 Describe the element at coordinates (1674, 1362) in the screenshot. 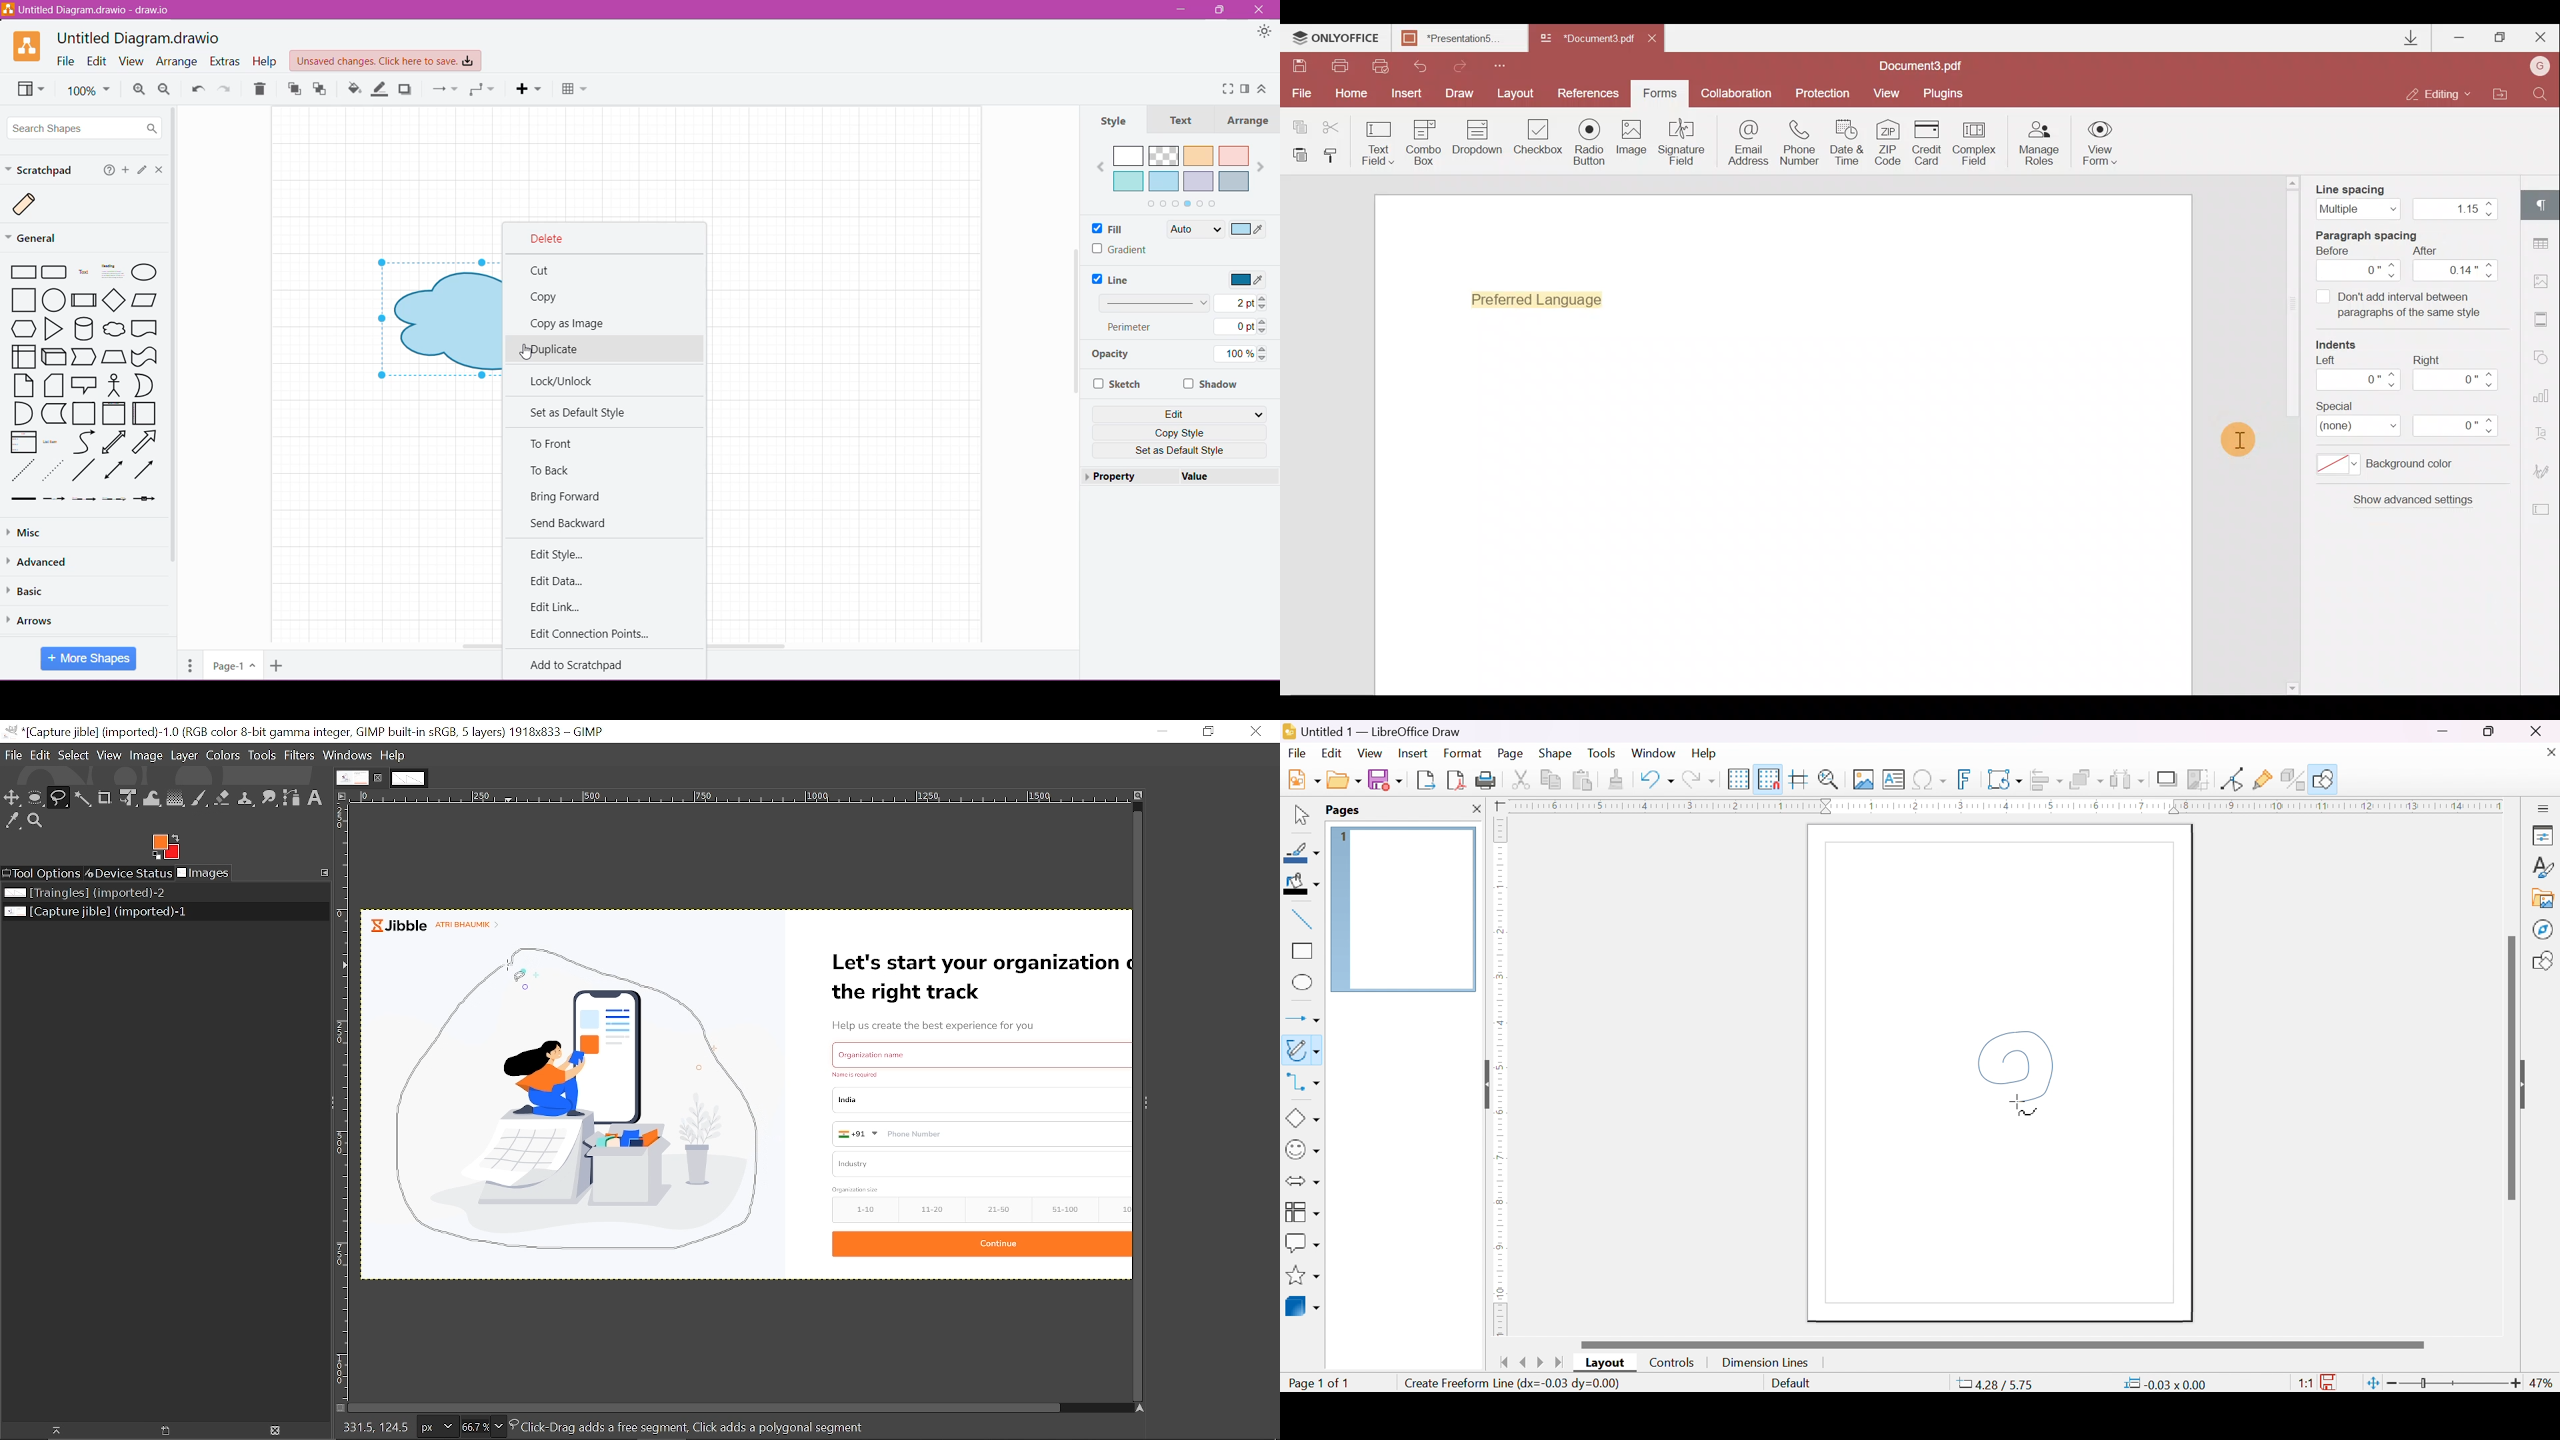

I see `controls` at that location.